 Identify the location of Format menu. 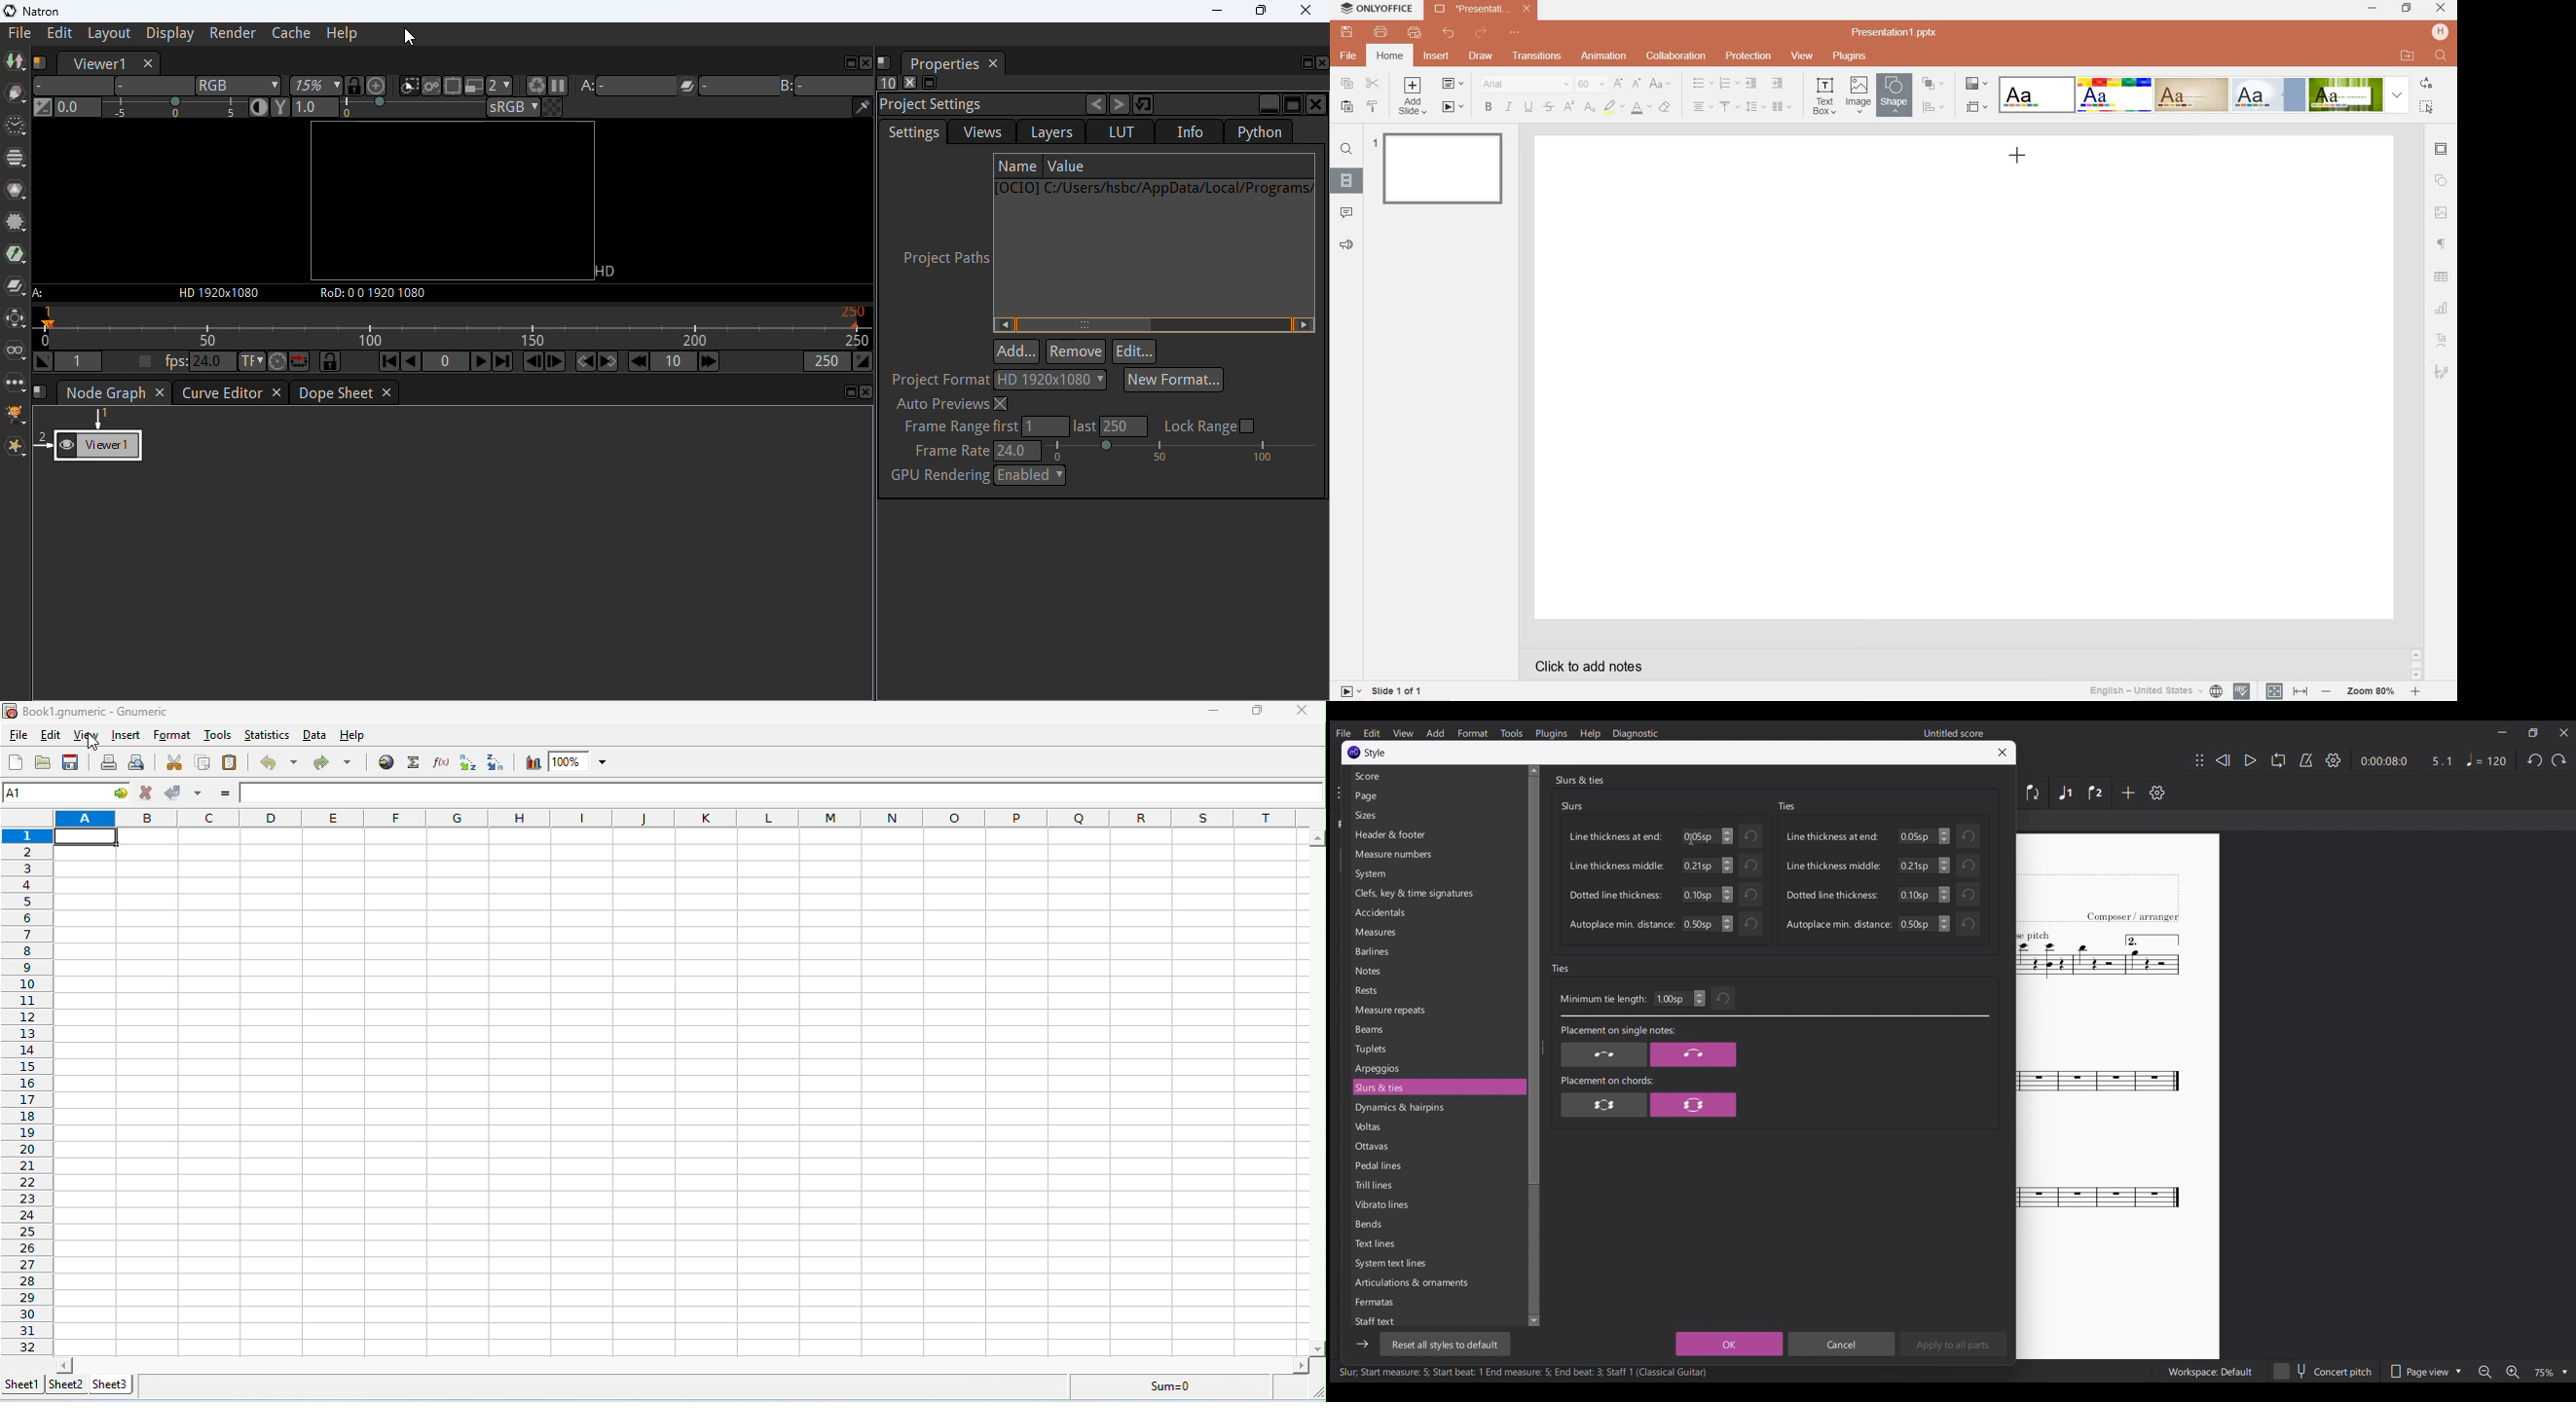
(1473, 733).